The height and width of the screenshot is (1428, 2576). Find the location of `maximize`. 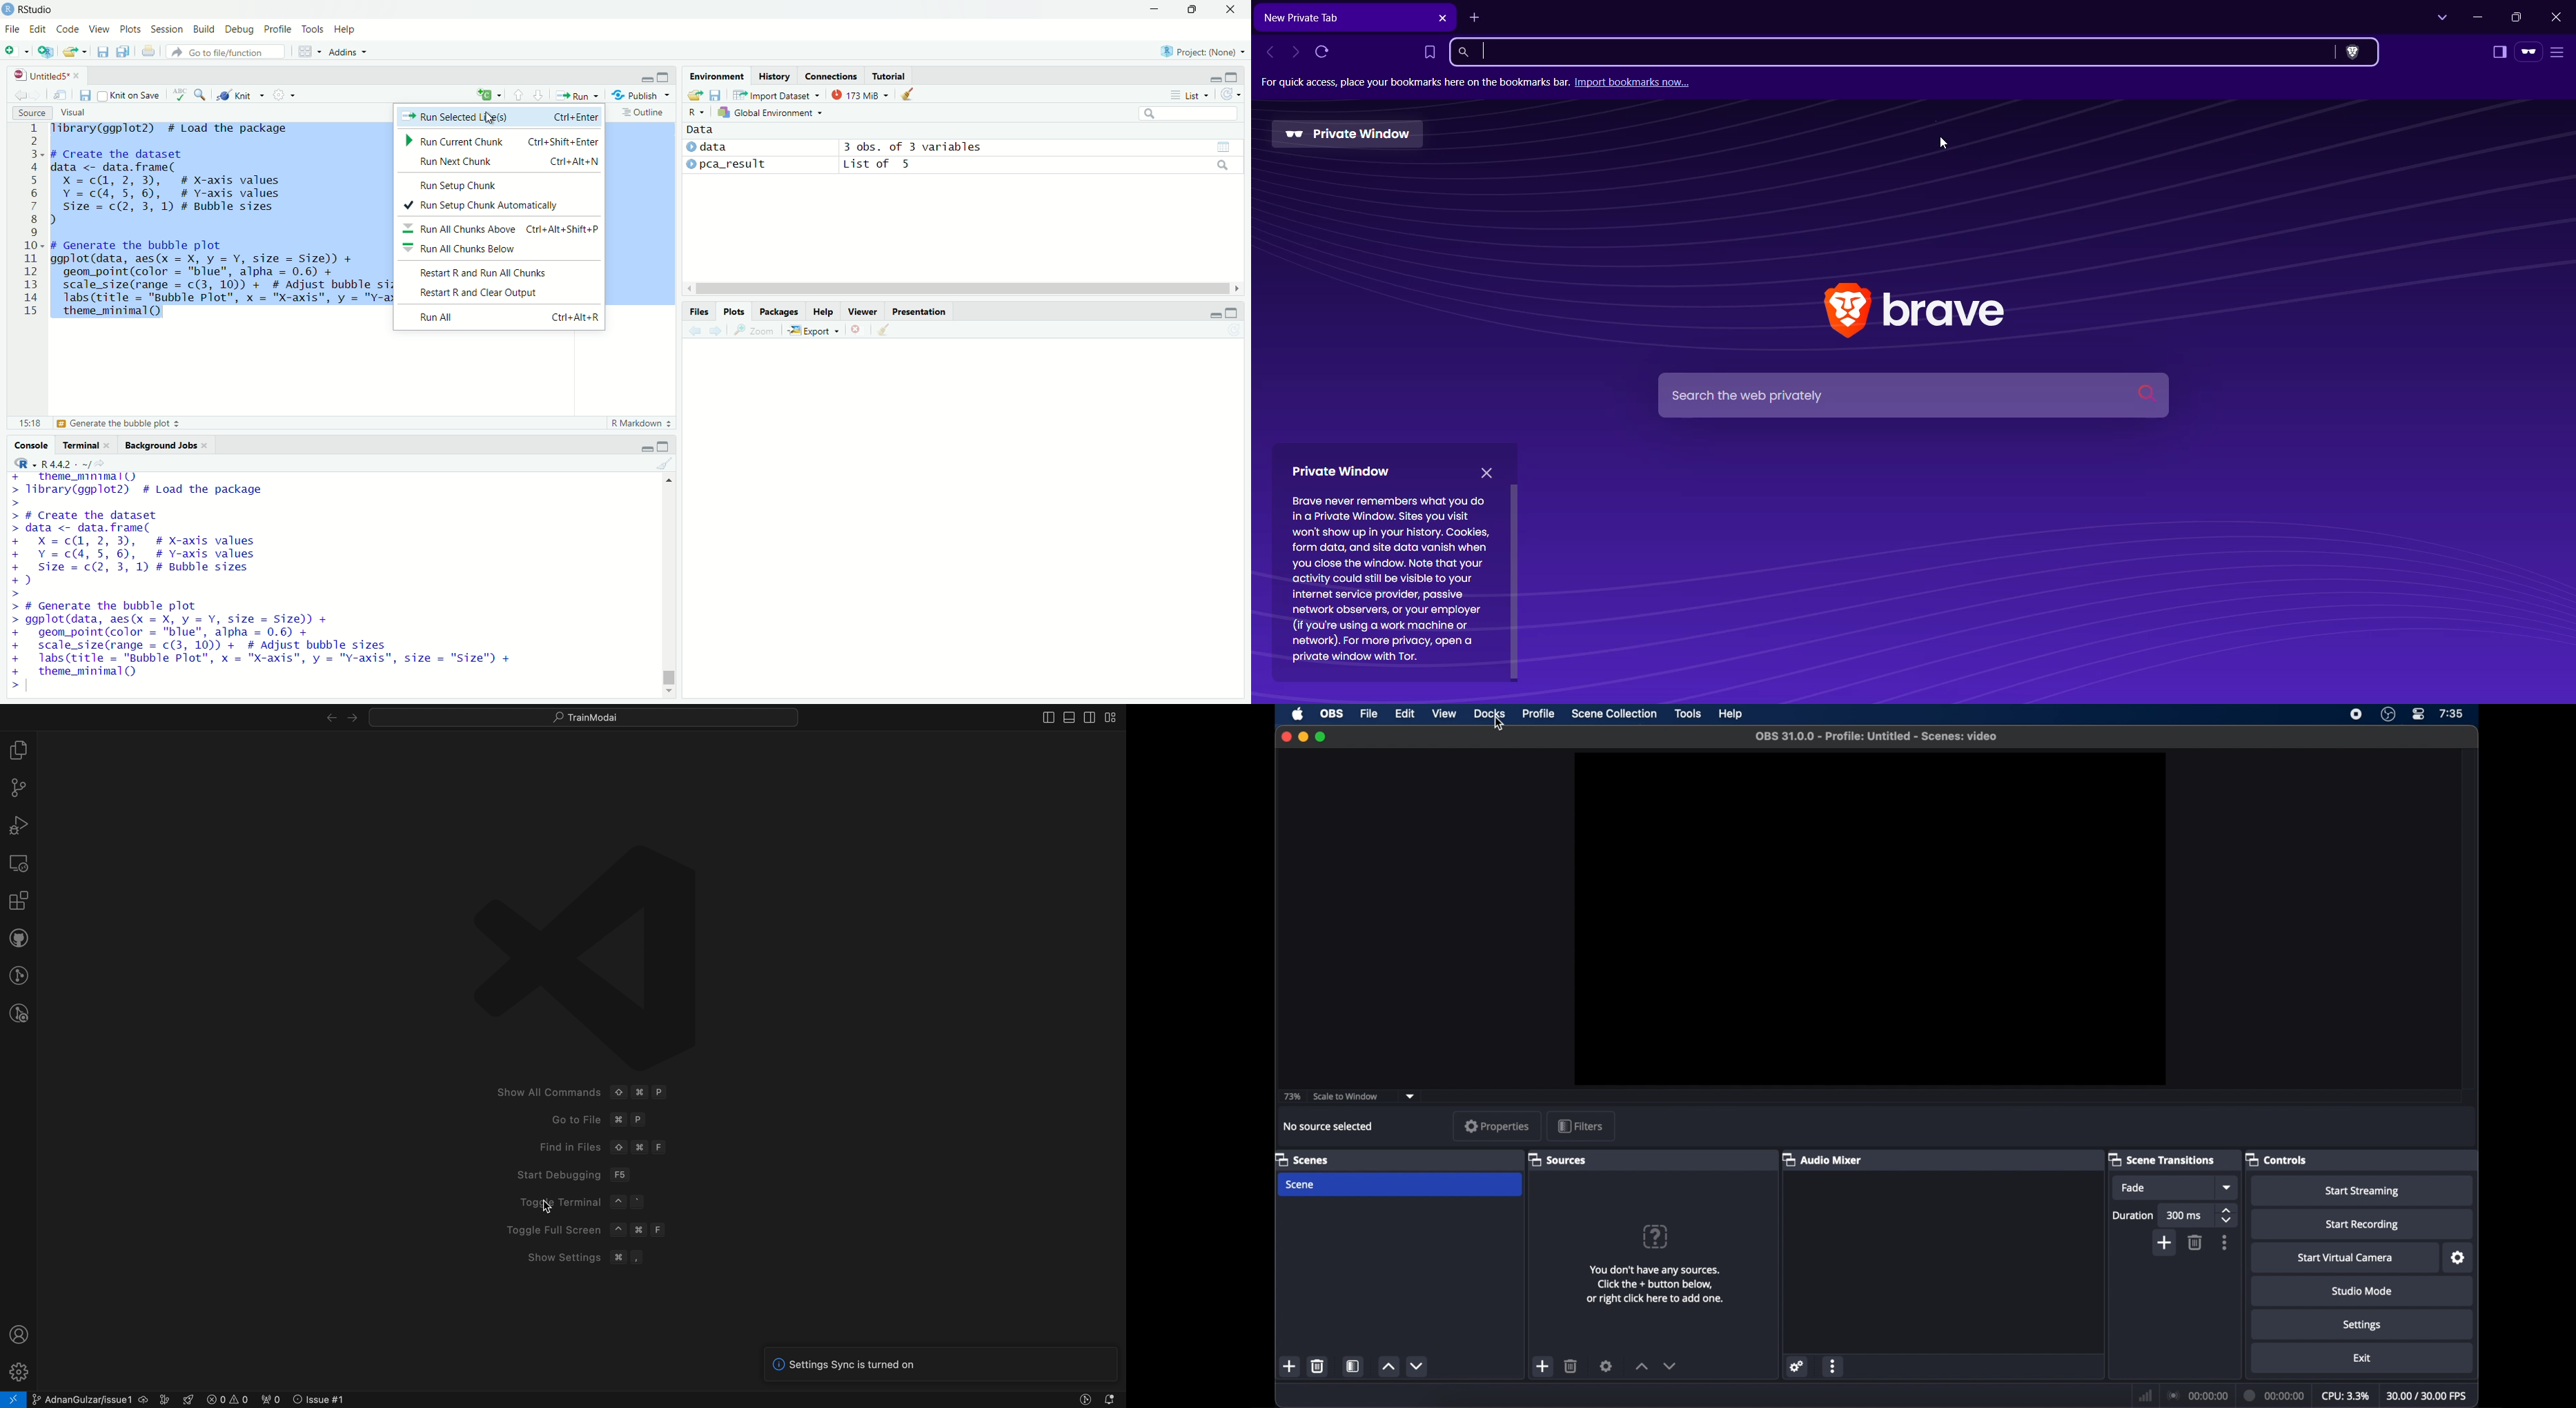

maximize is located at coordinates (663, 446).